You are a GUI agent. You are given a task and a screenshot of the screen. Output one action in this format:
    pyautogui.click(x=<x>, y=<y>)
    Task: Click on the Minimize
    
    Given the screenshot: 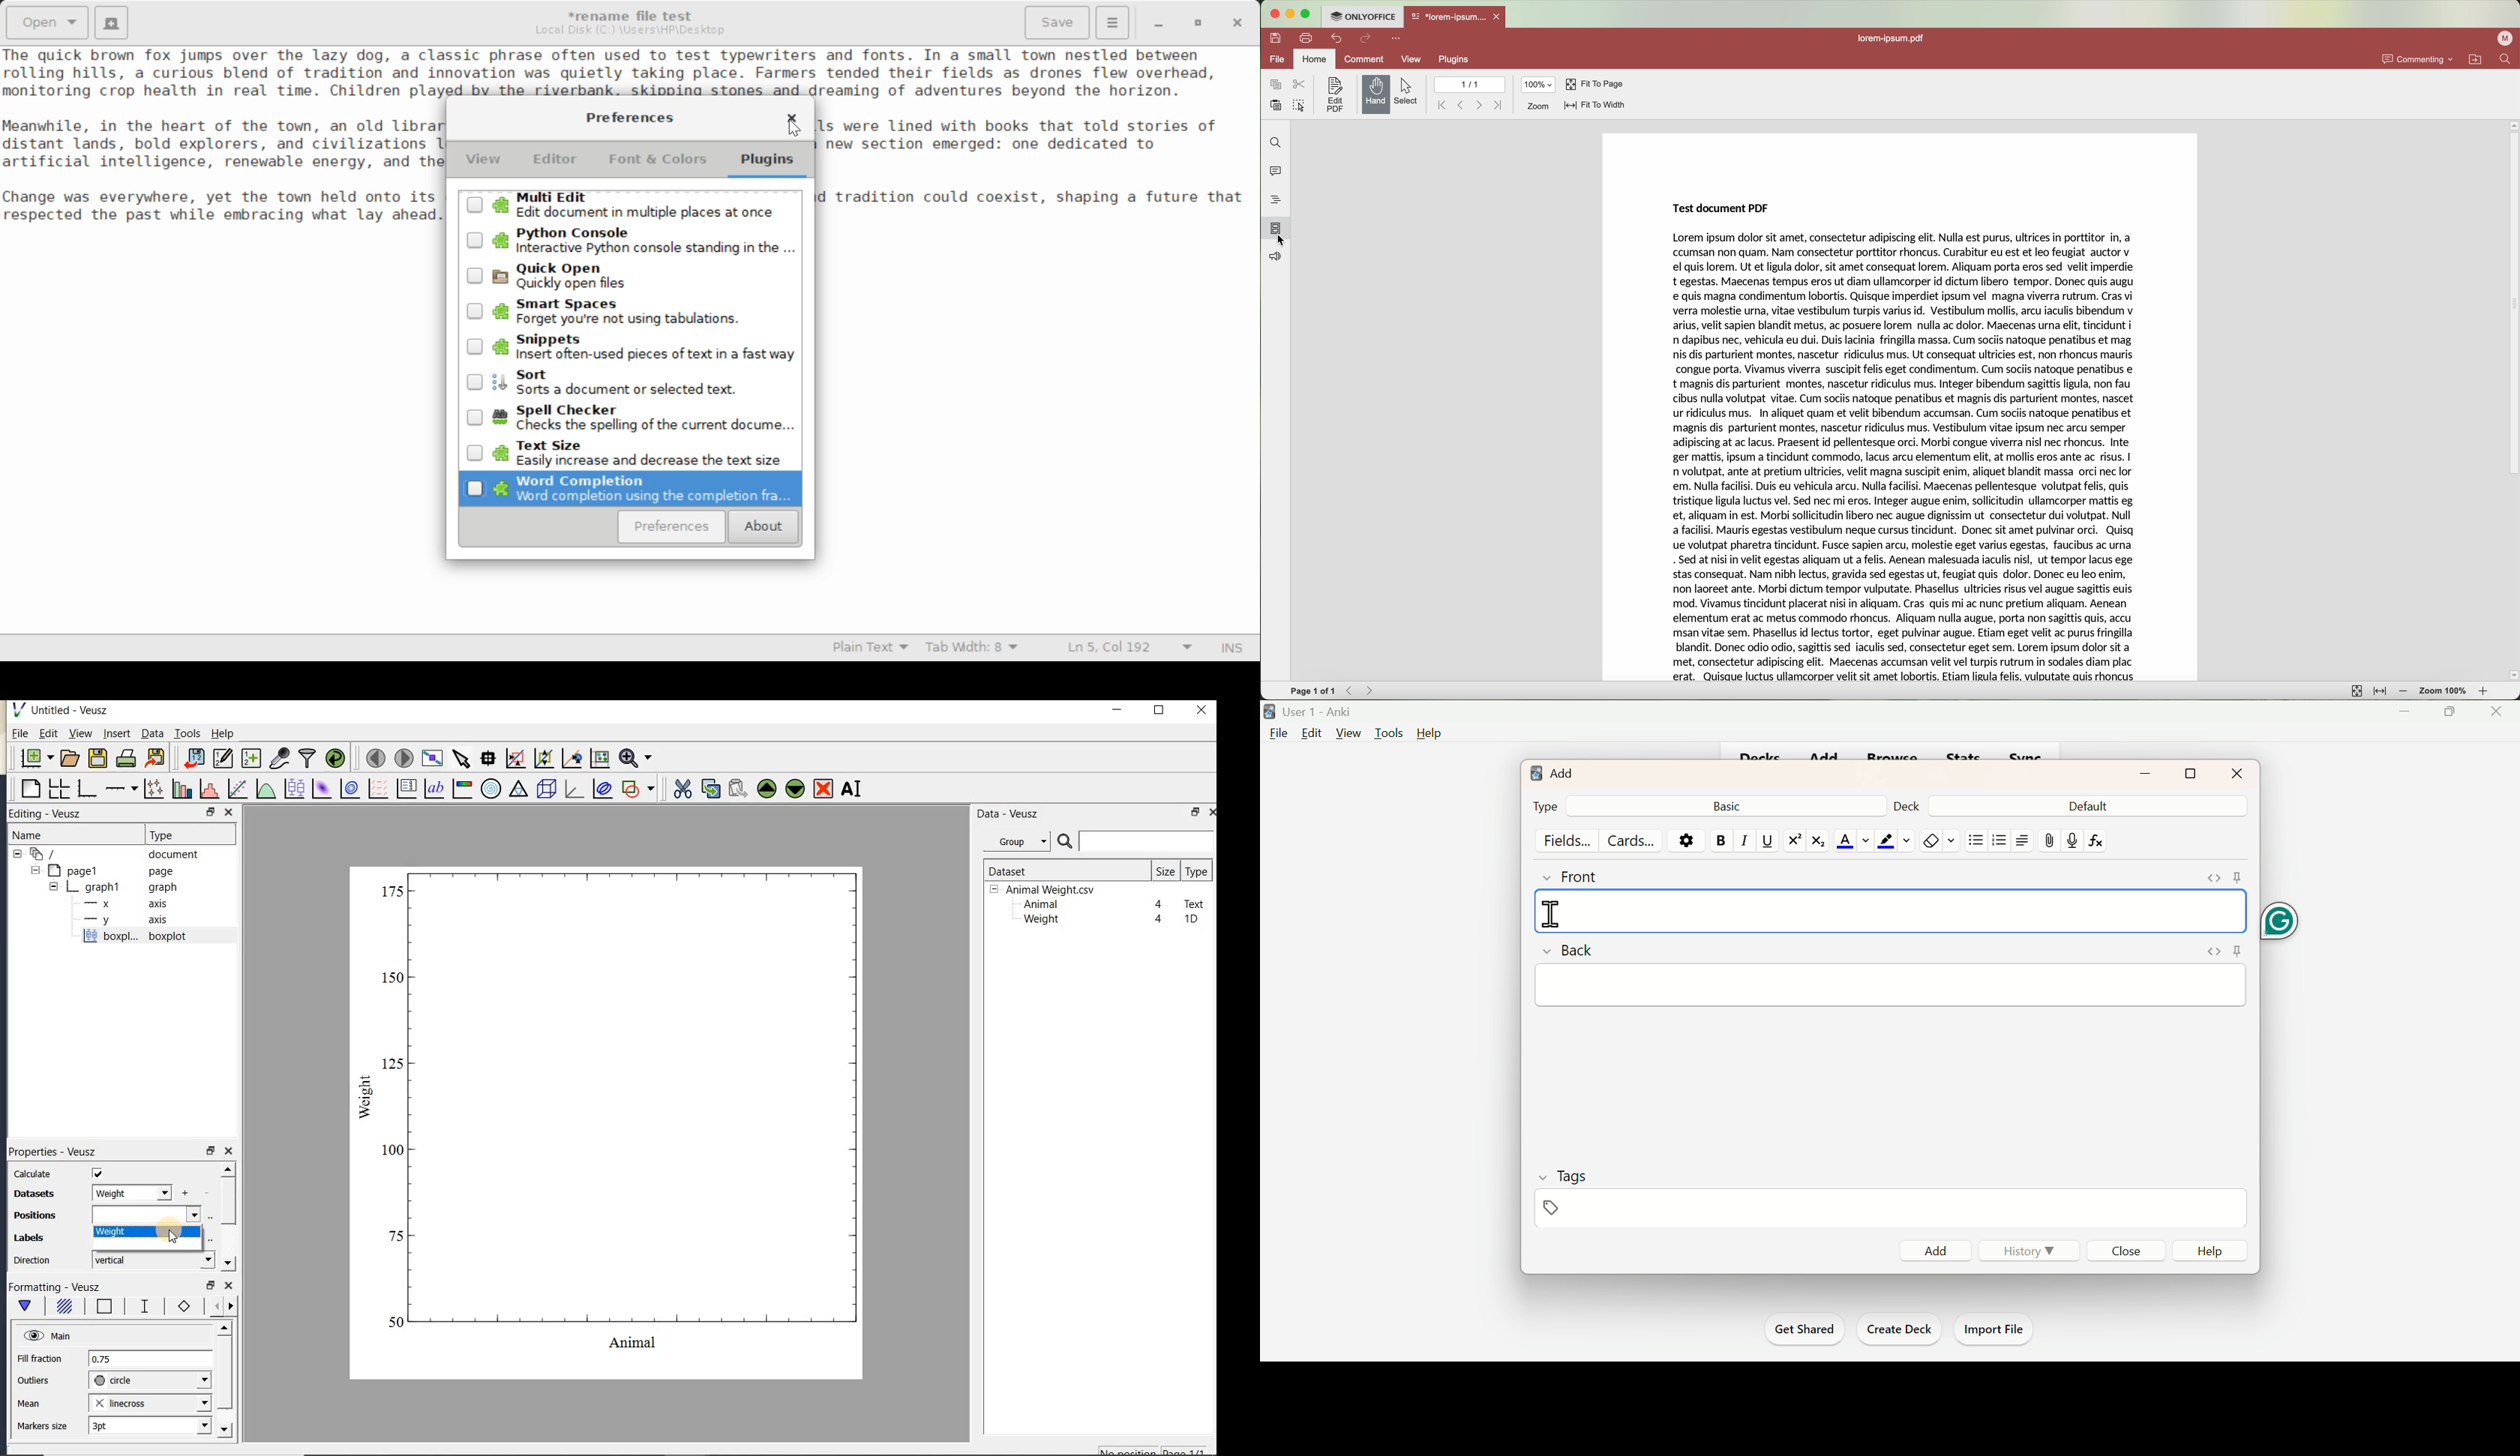 What is the action you would take?
    pyautogui.click(x=2405, y=714)
    